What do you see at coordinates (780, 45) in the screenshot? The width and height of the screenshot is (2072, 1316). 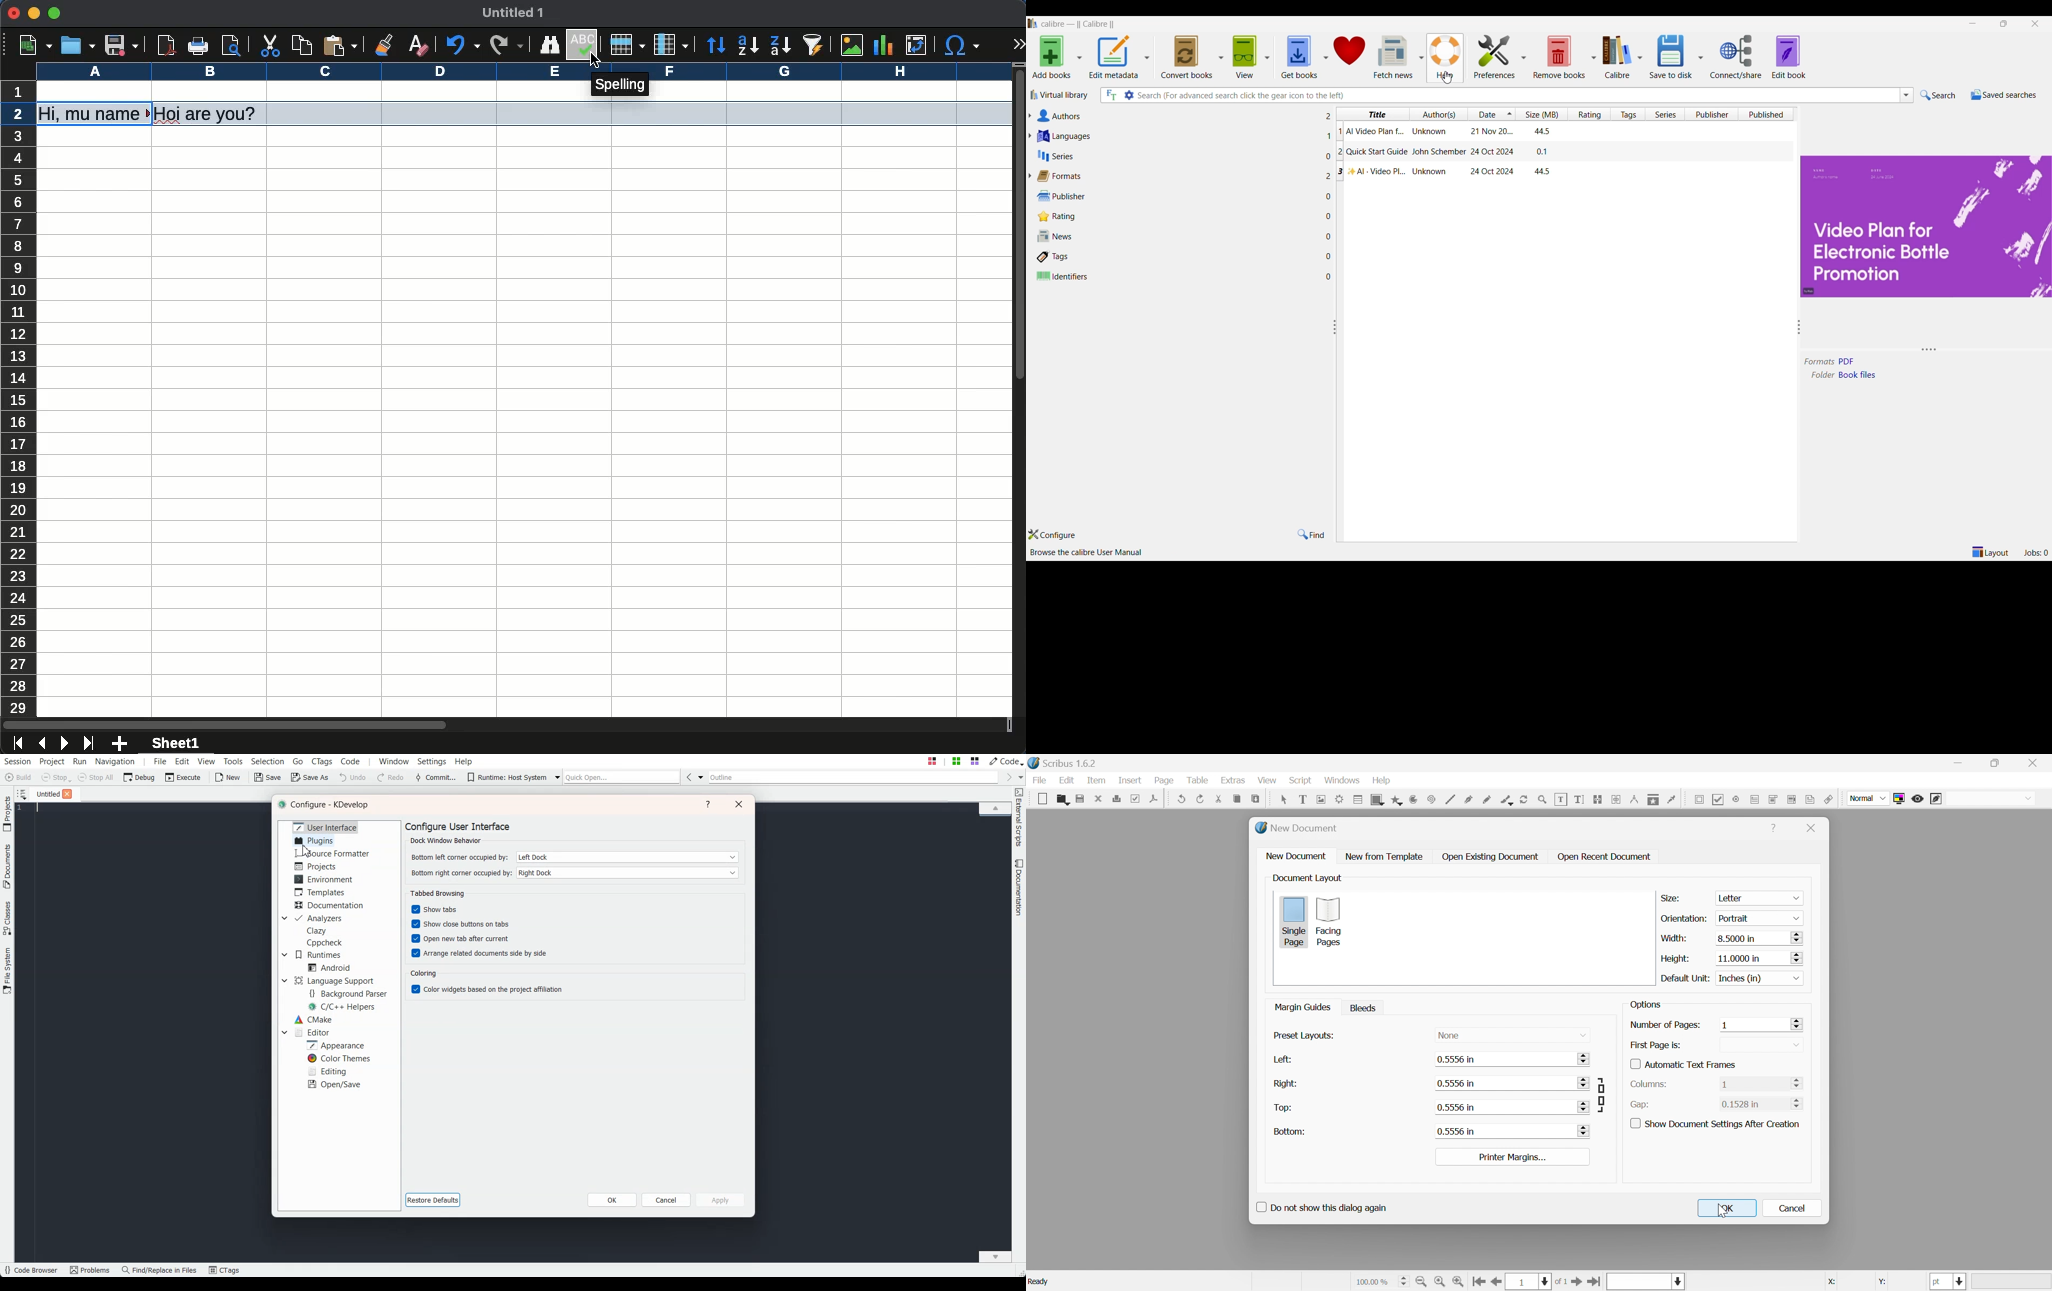 I see `descending` at bounding box center [780, 45].